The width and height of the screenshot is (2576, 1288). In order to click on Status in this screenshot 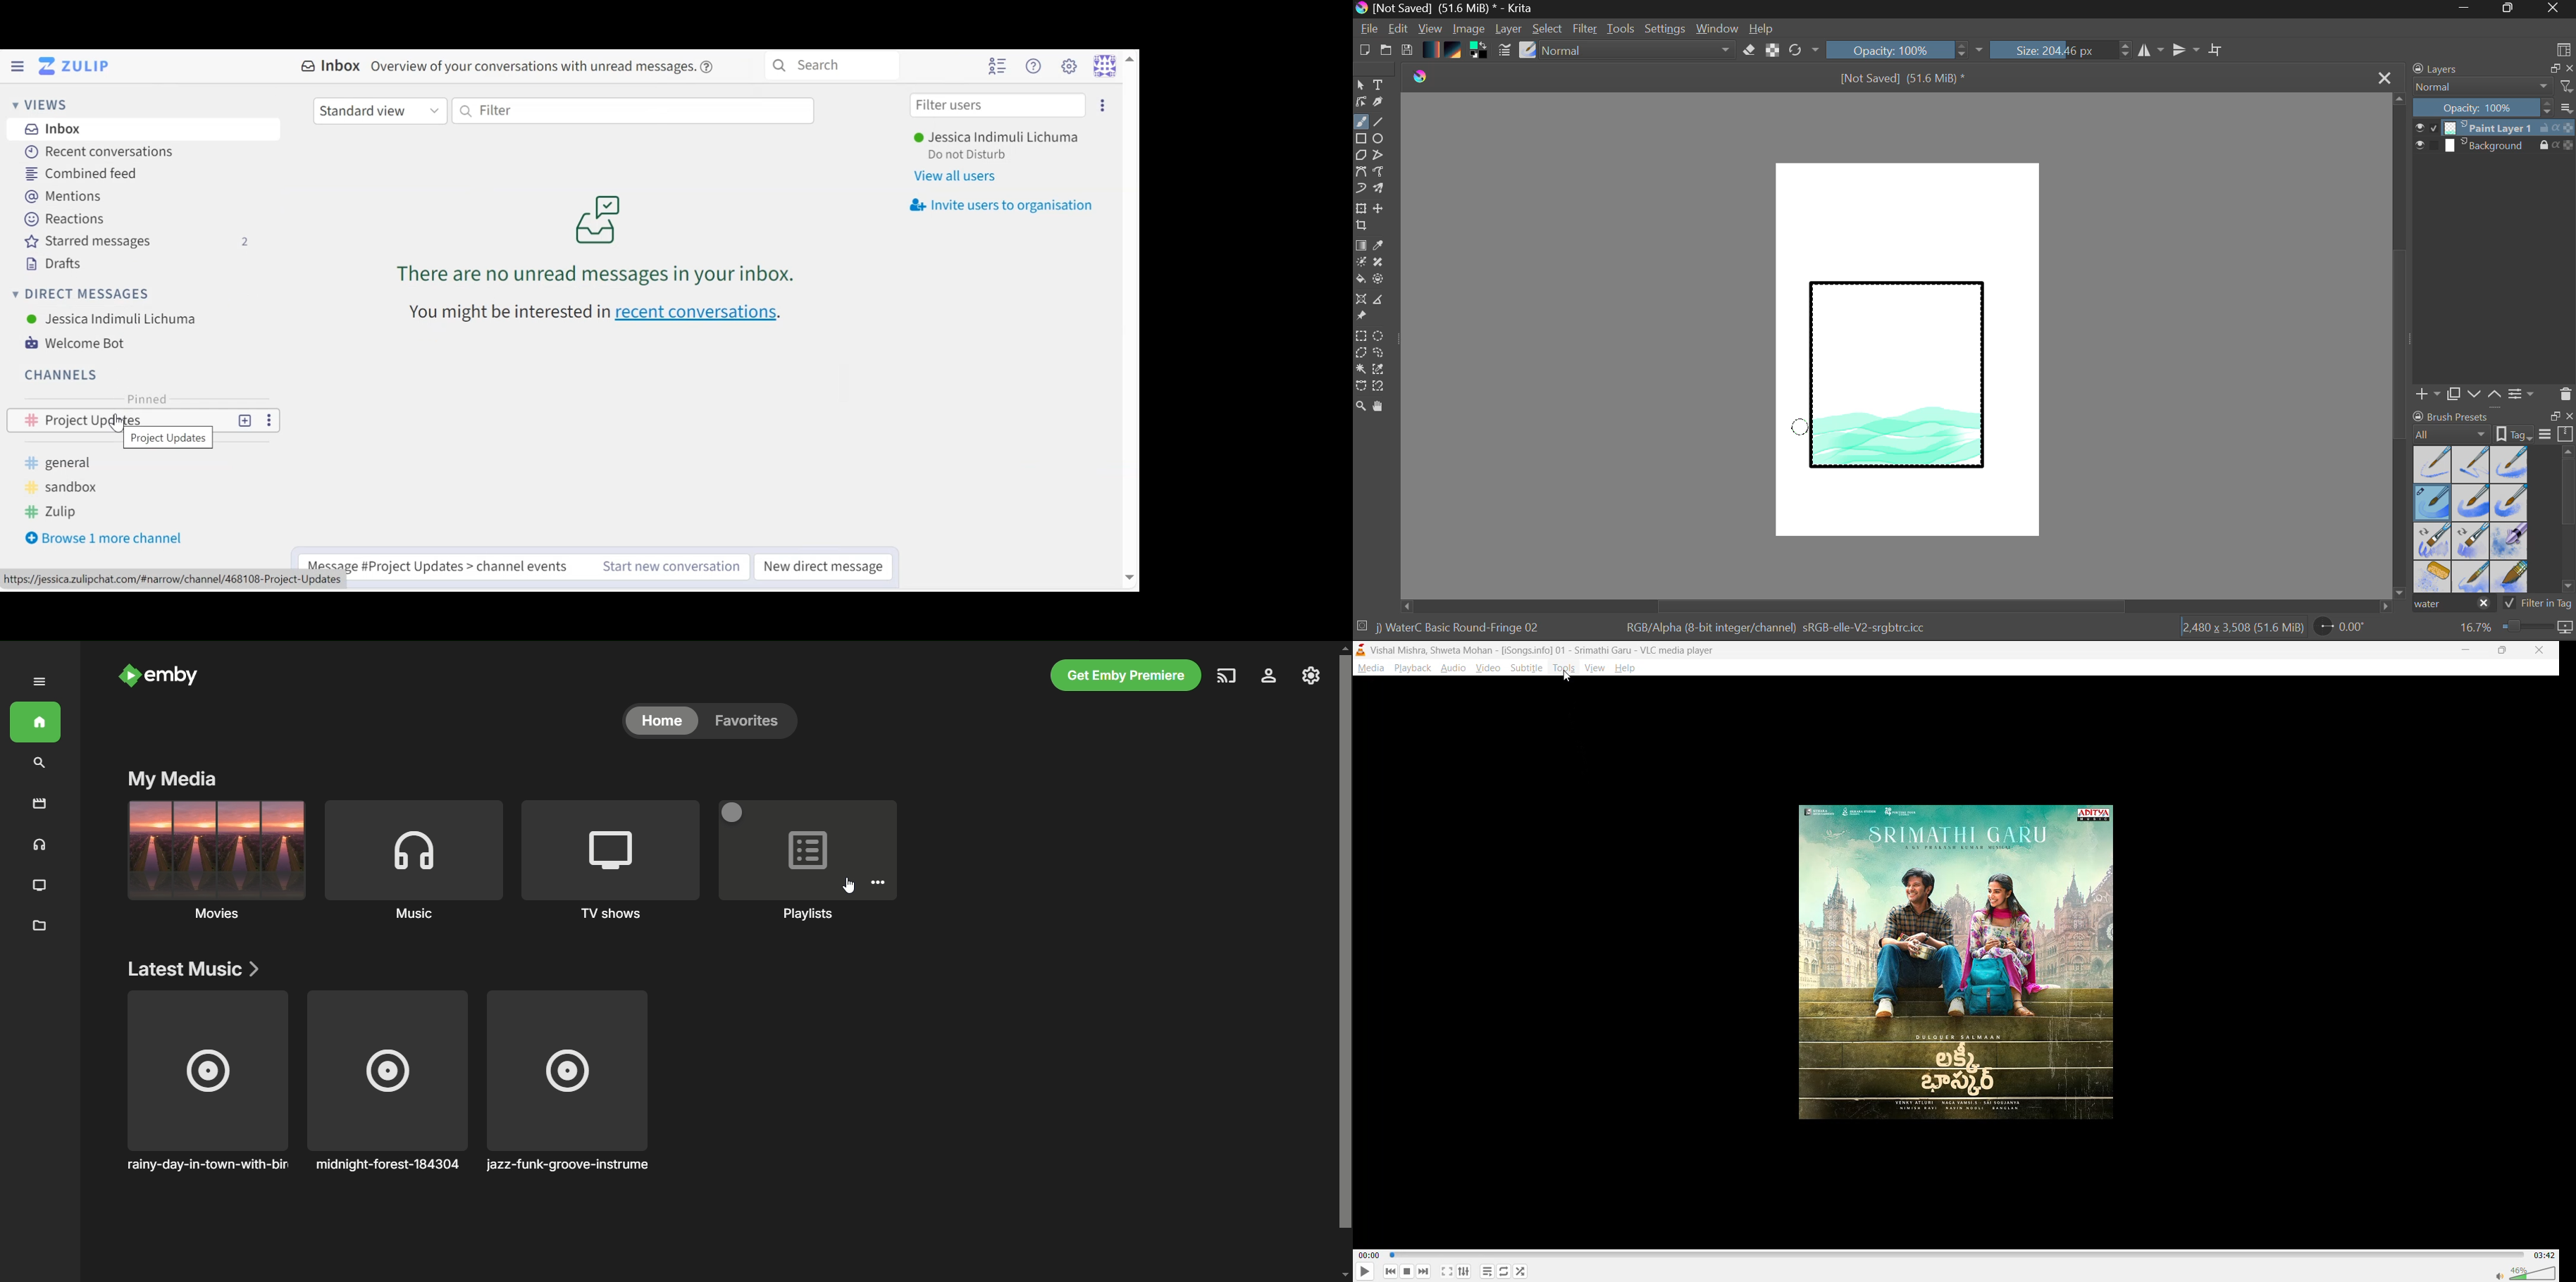, I will do `click(968, 156)`.